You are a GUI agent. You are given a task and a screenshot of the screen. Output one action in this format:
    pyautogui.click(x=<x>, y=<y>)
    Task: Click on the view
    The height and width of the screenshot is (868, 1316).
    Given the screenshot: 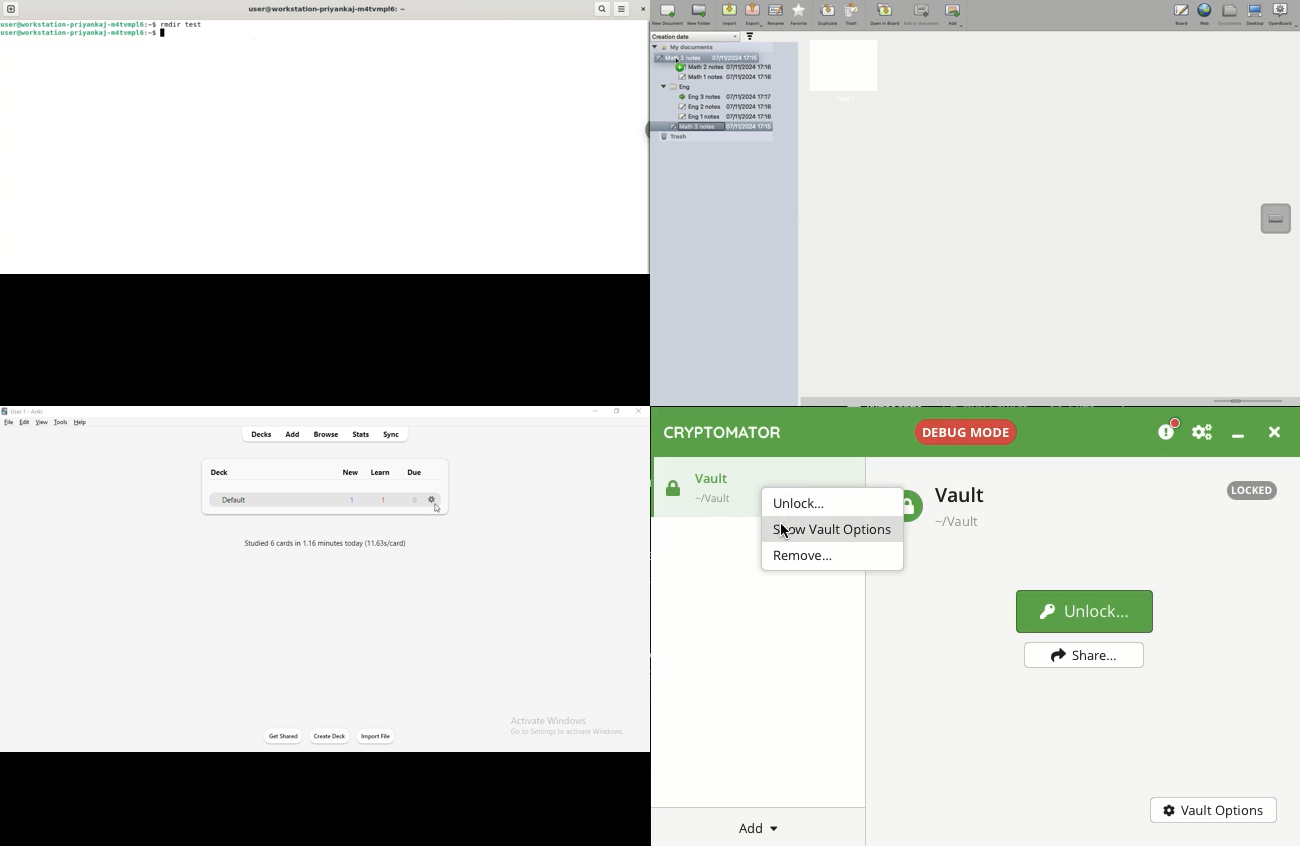 What is the action you would take?
    pyautogui.click(x=41, y=422)
    